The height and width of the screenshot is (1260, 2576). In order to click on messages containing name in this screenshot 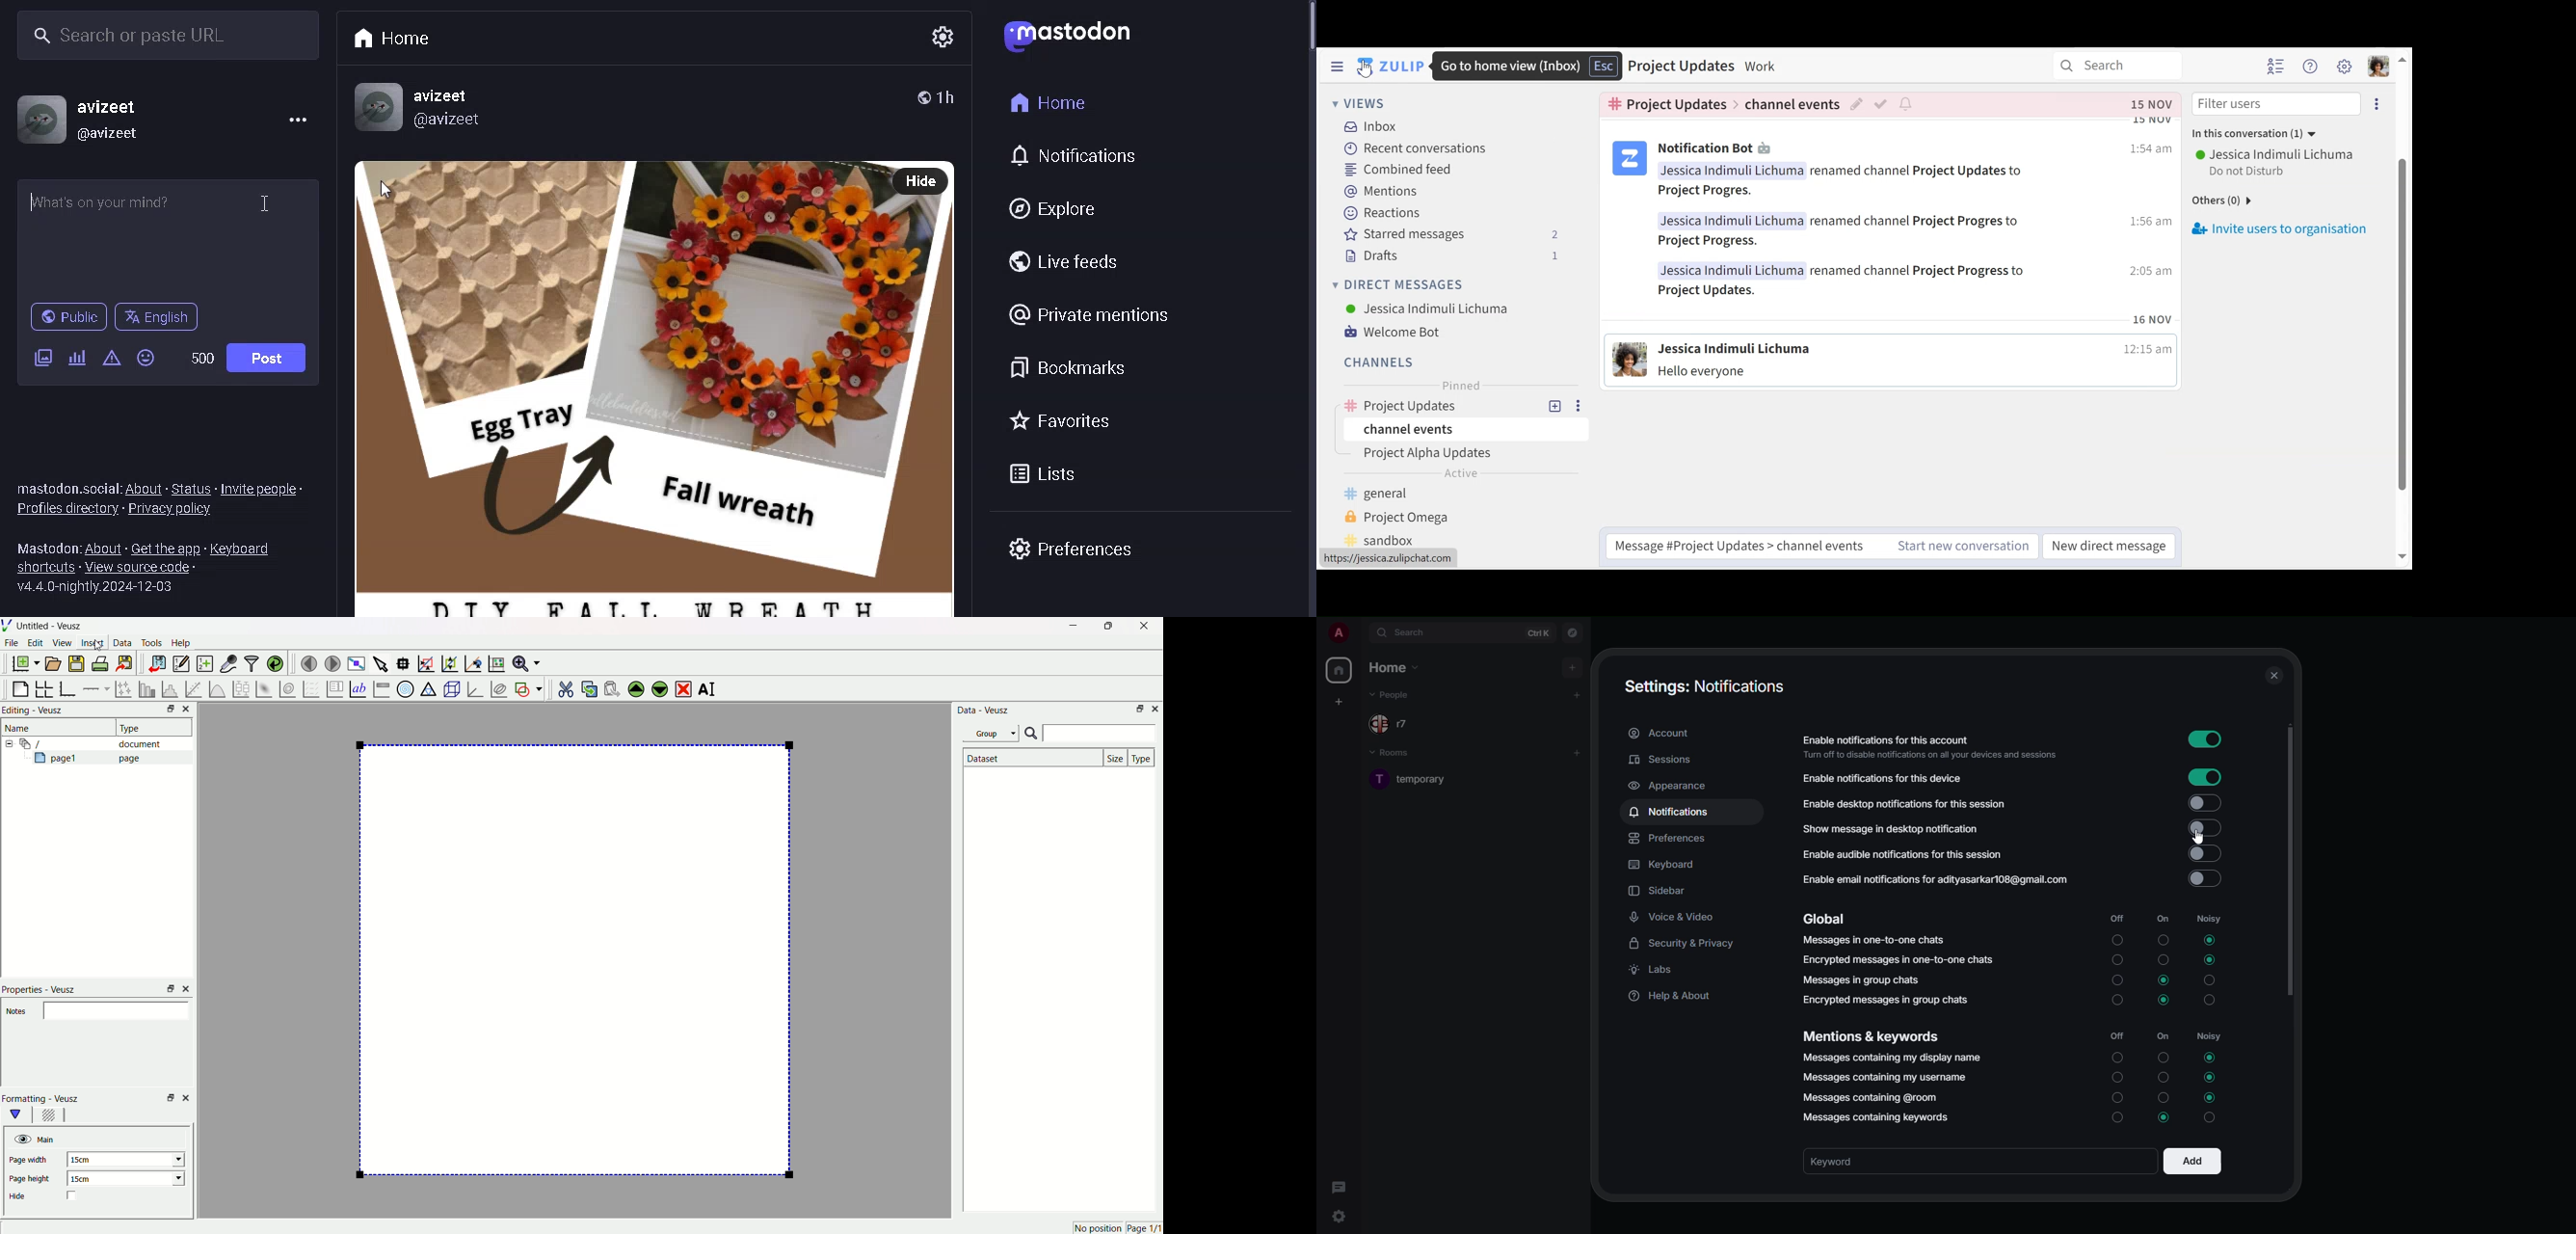, I will do `click(1894, 1057)`.